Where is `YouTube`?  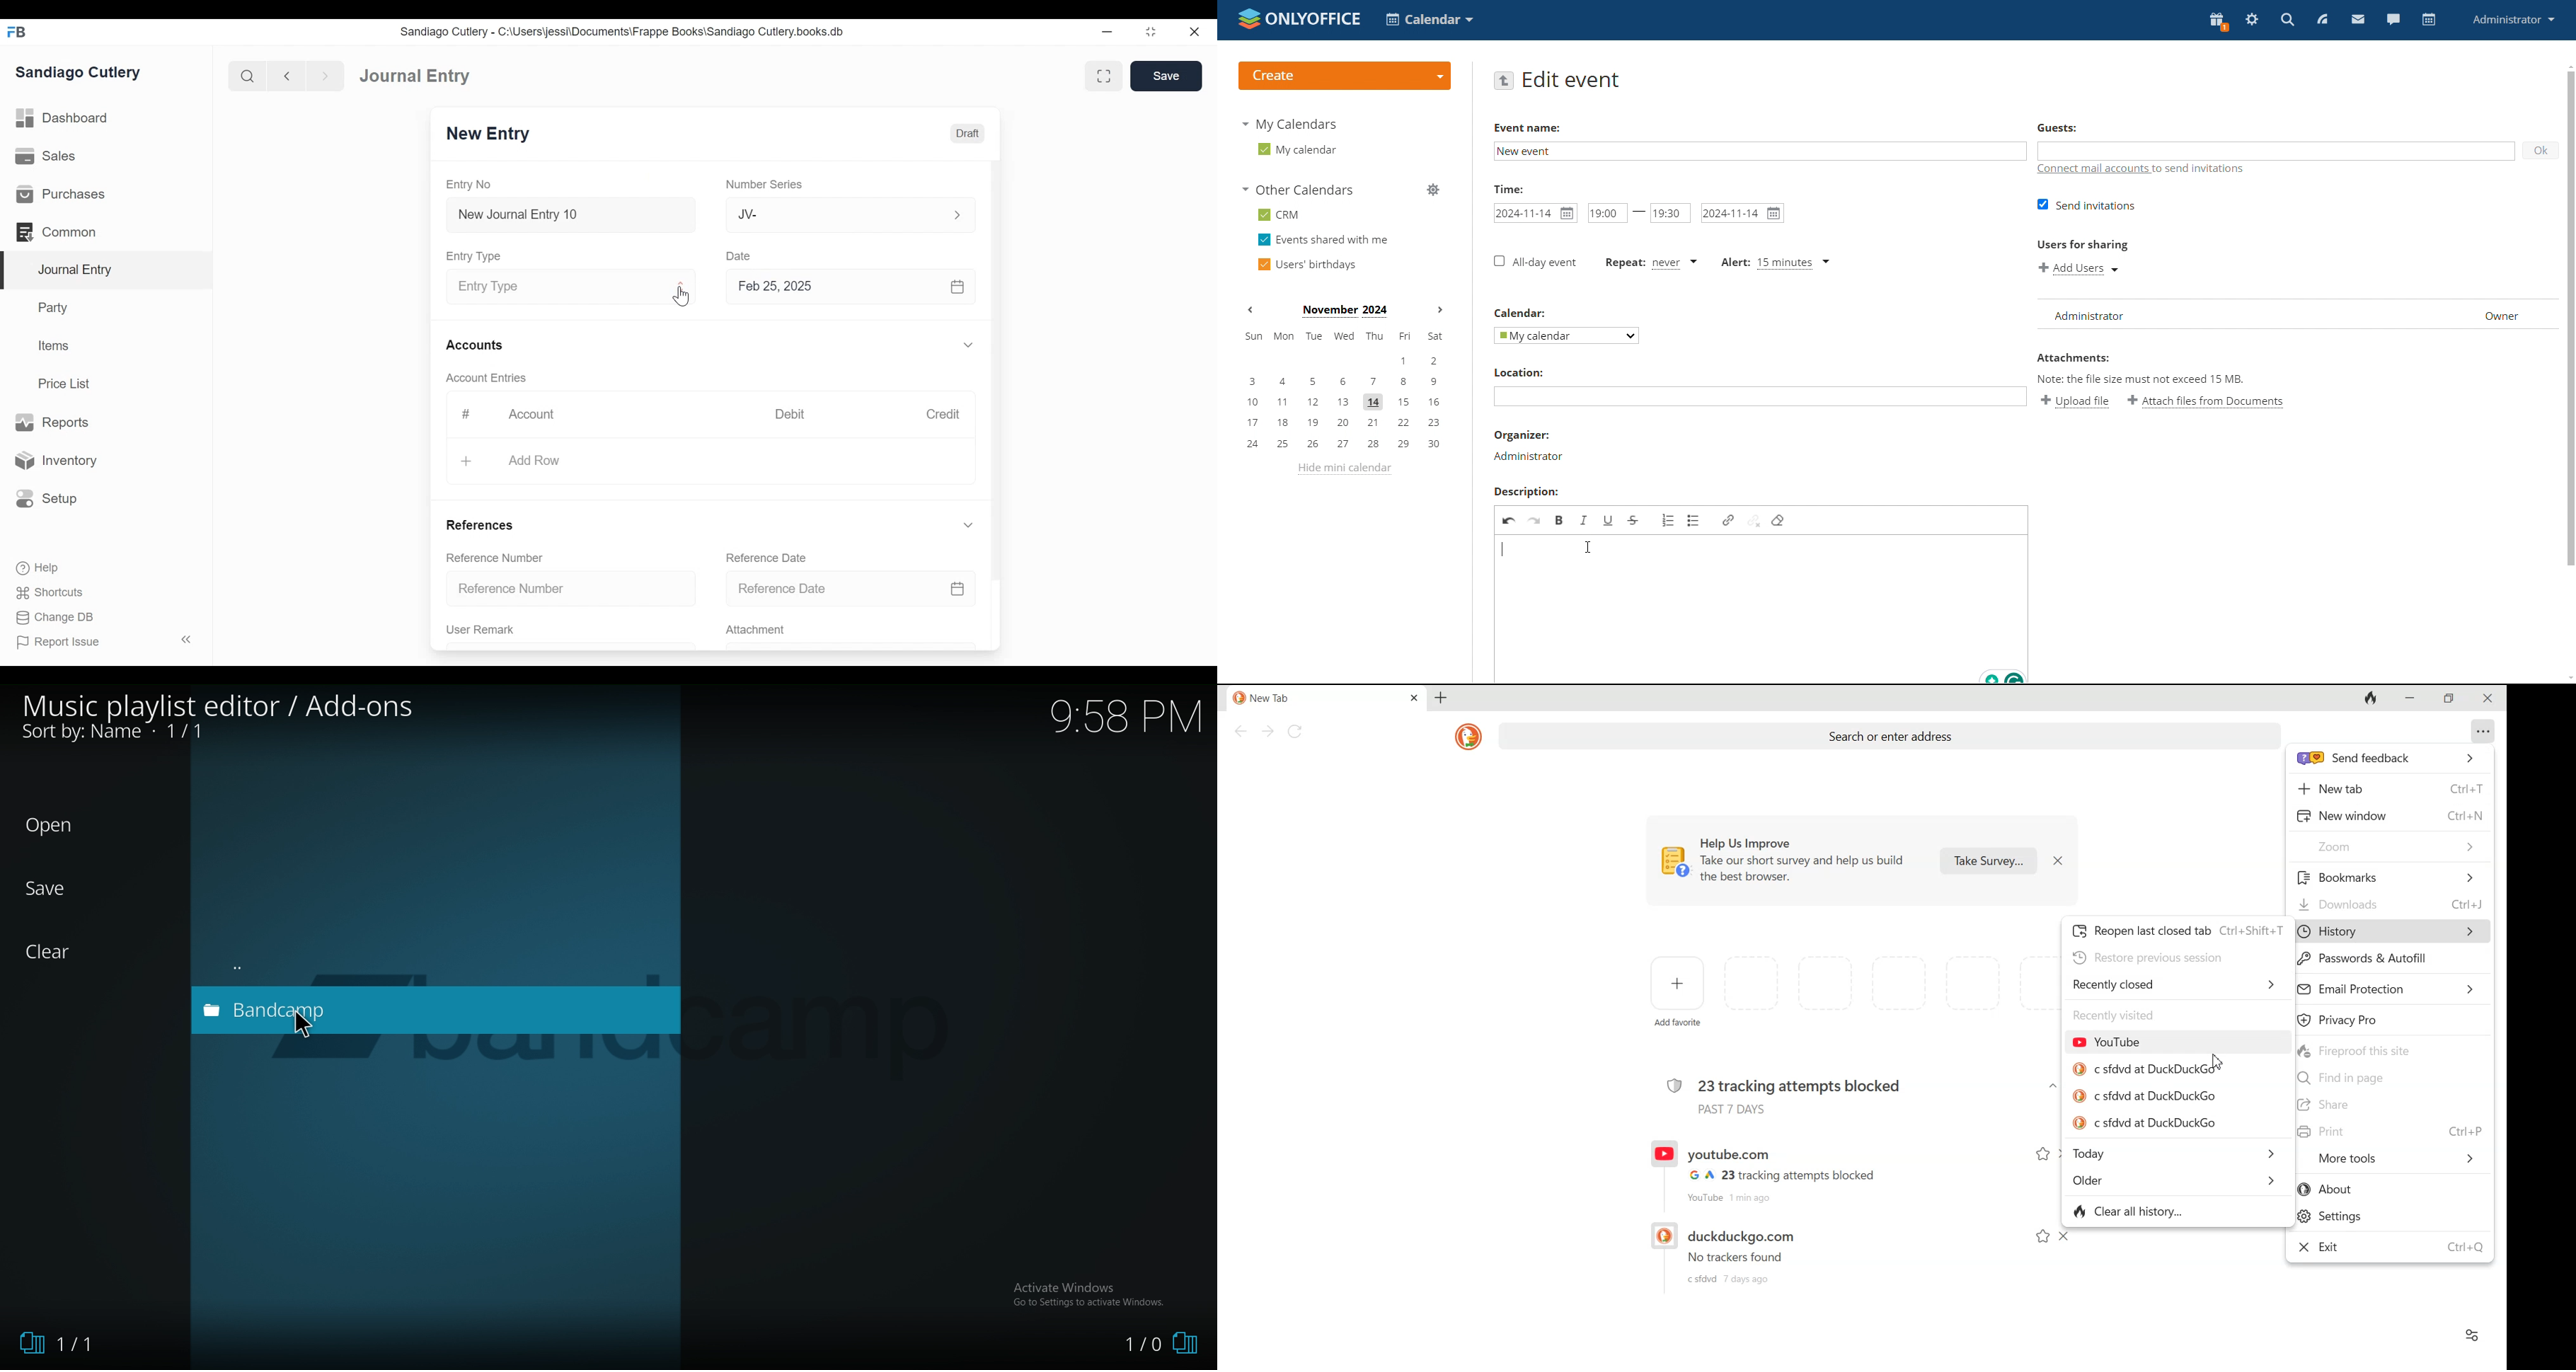 YouTube is located at coordinates (2108, 1042).